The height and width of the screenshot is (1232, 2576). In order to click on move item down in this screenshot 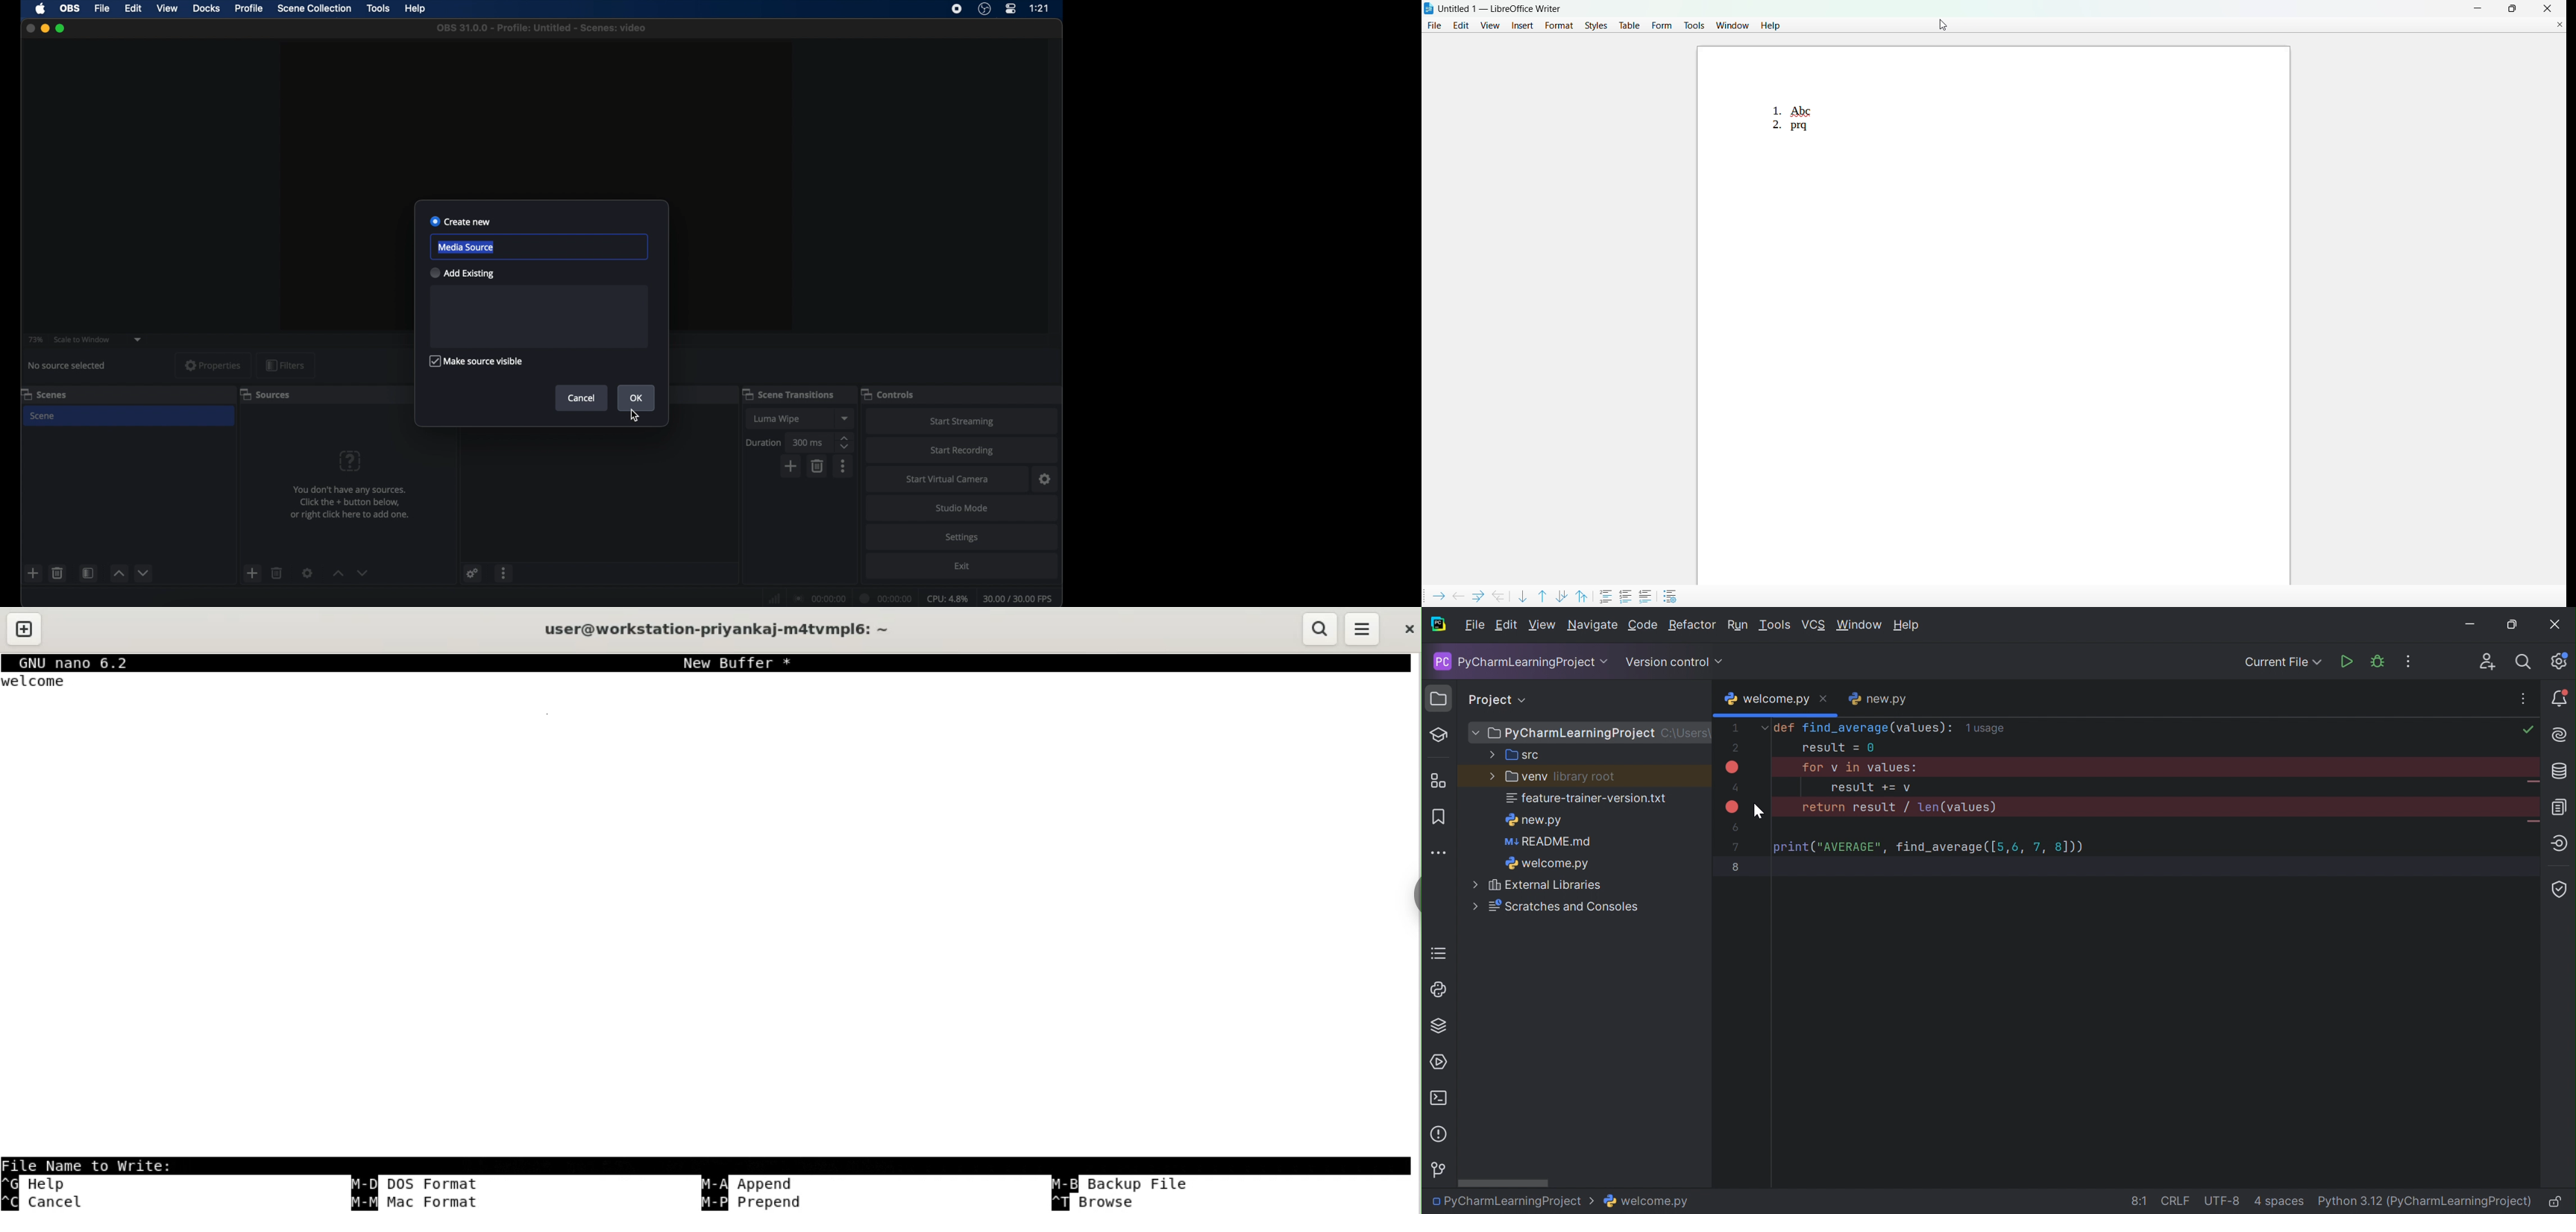, I will do `click(1522, 596)`.